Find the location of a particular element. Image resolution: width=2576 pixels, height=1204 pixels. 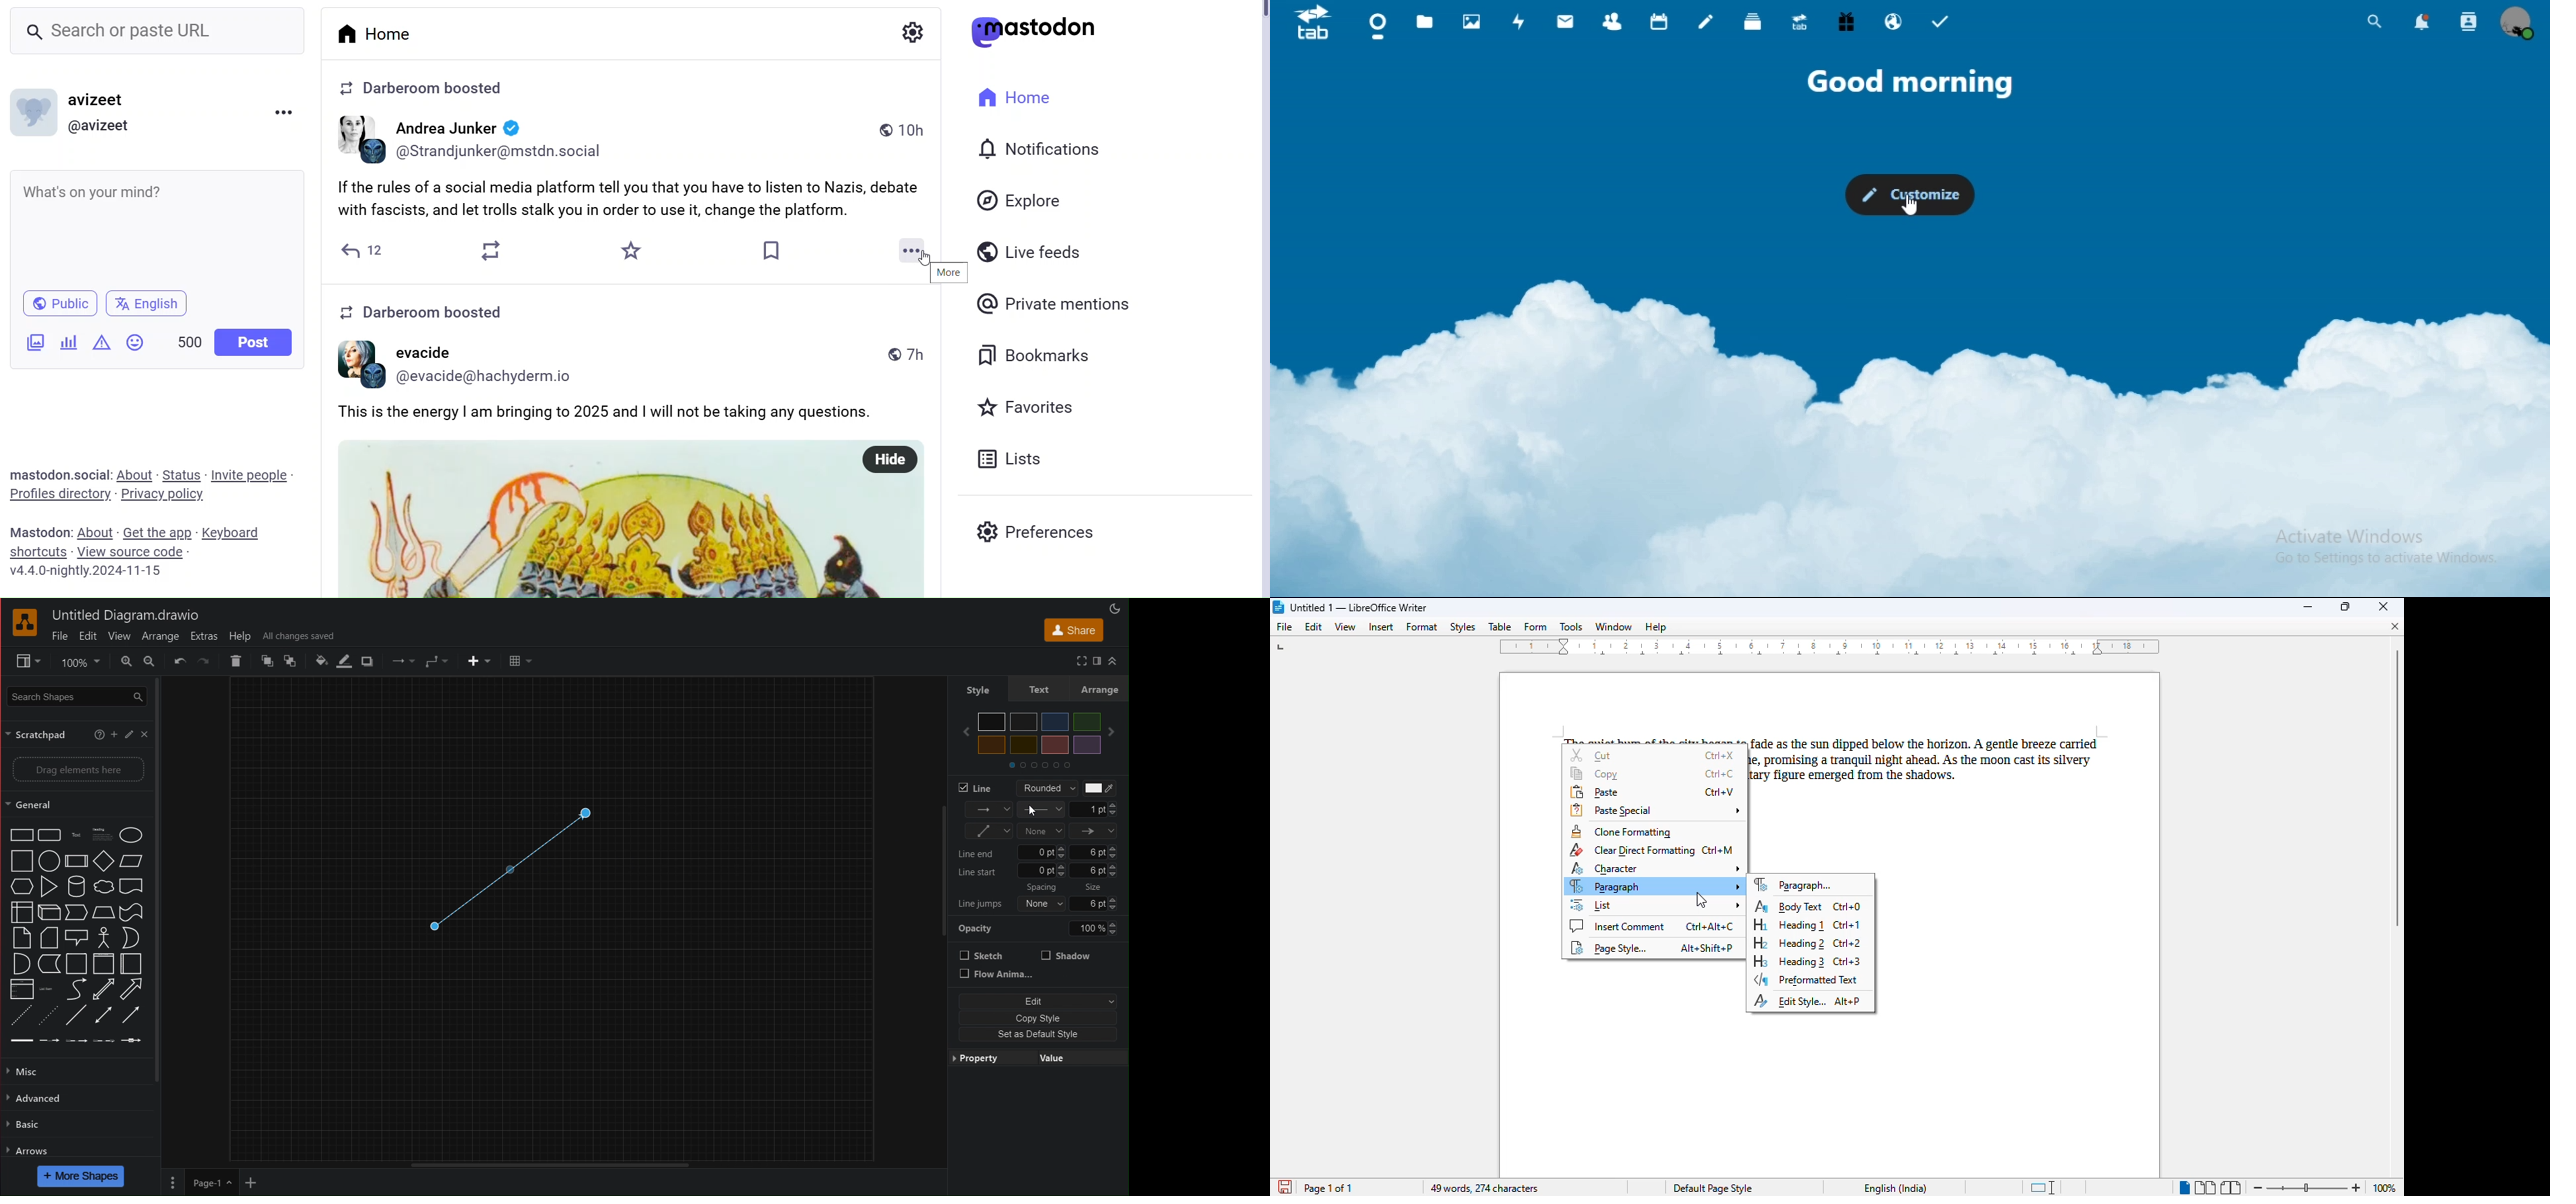

options is located at coordinates (172, 1182).